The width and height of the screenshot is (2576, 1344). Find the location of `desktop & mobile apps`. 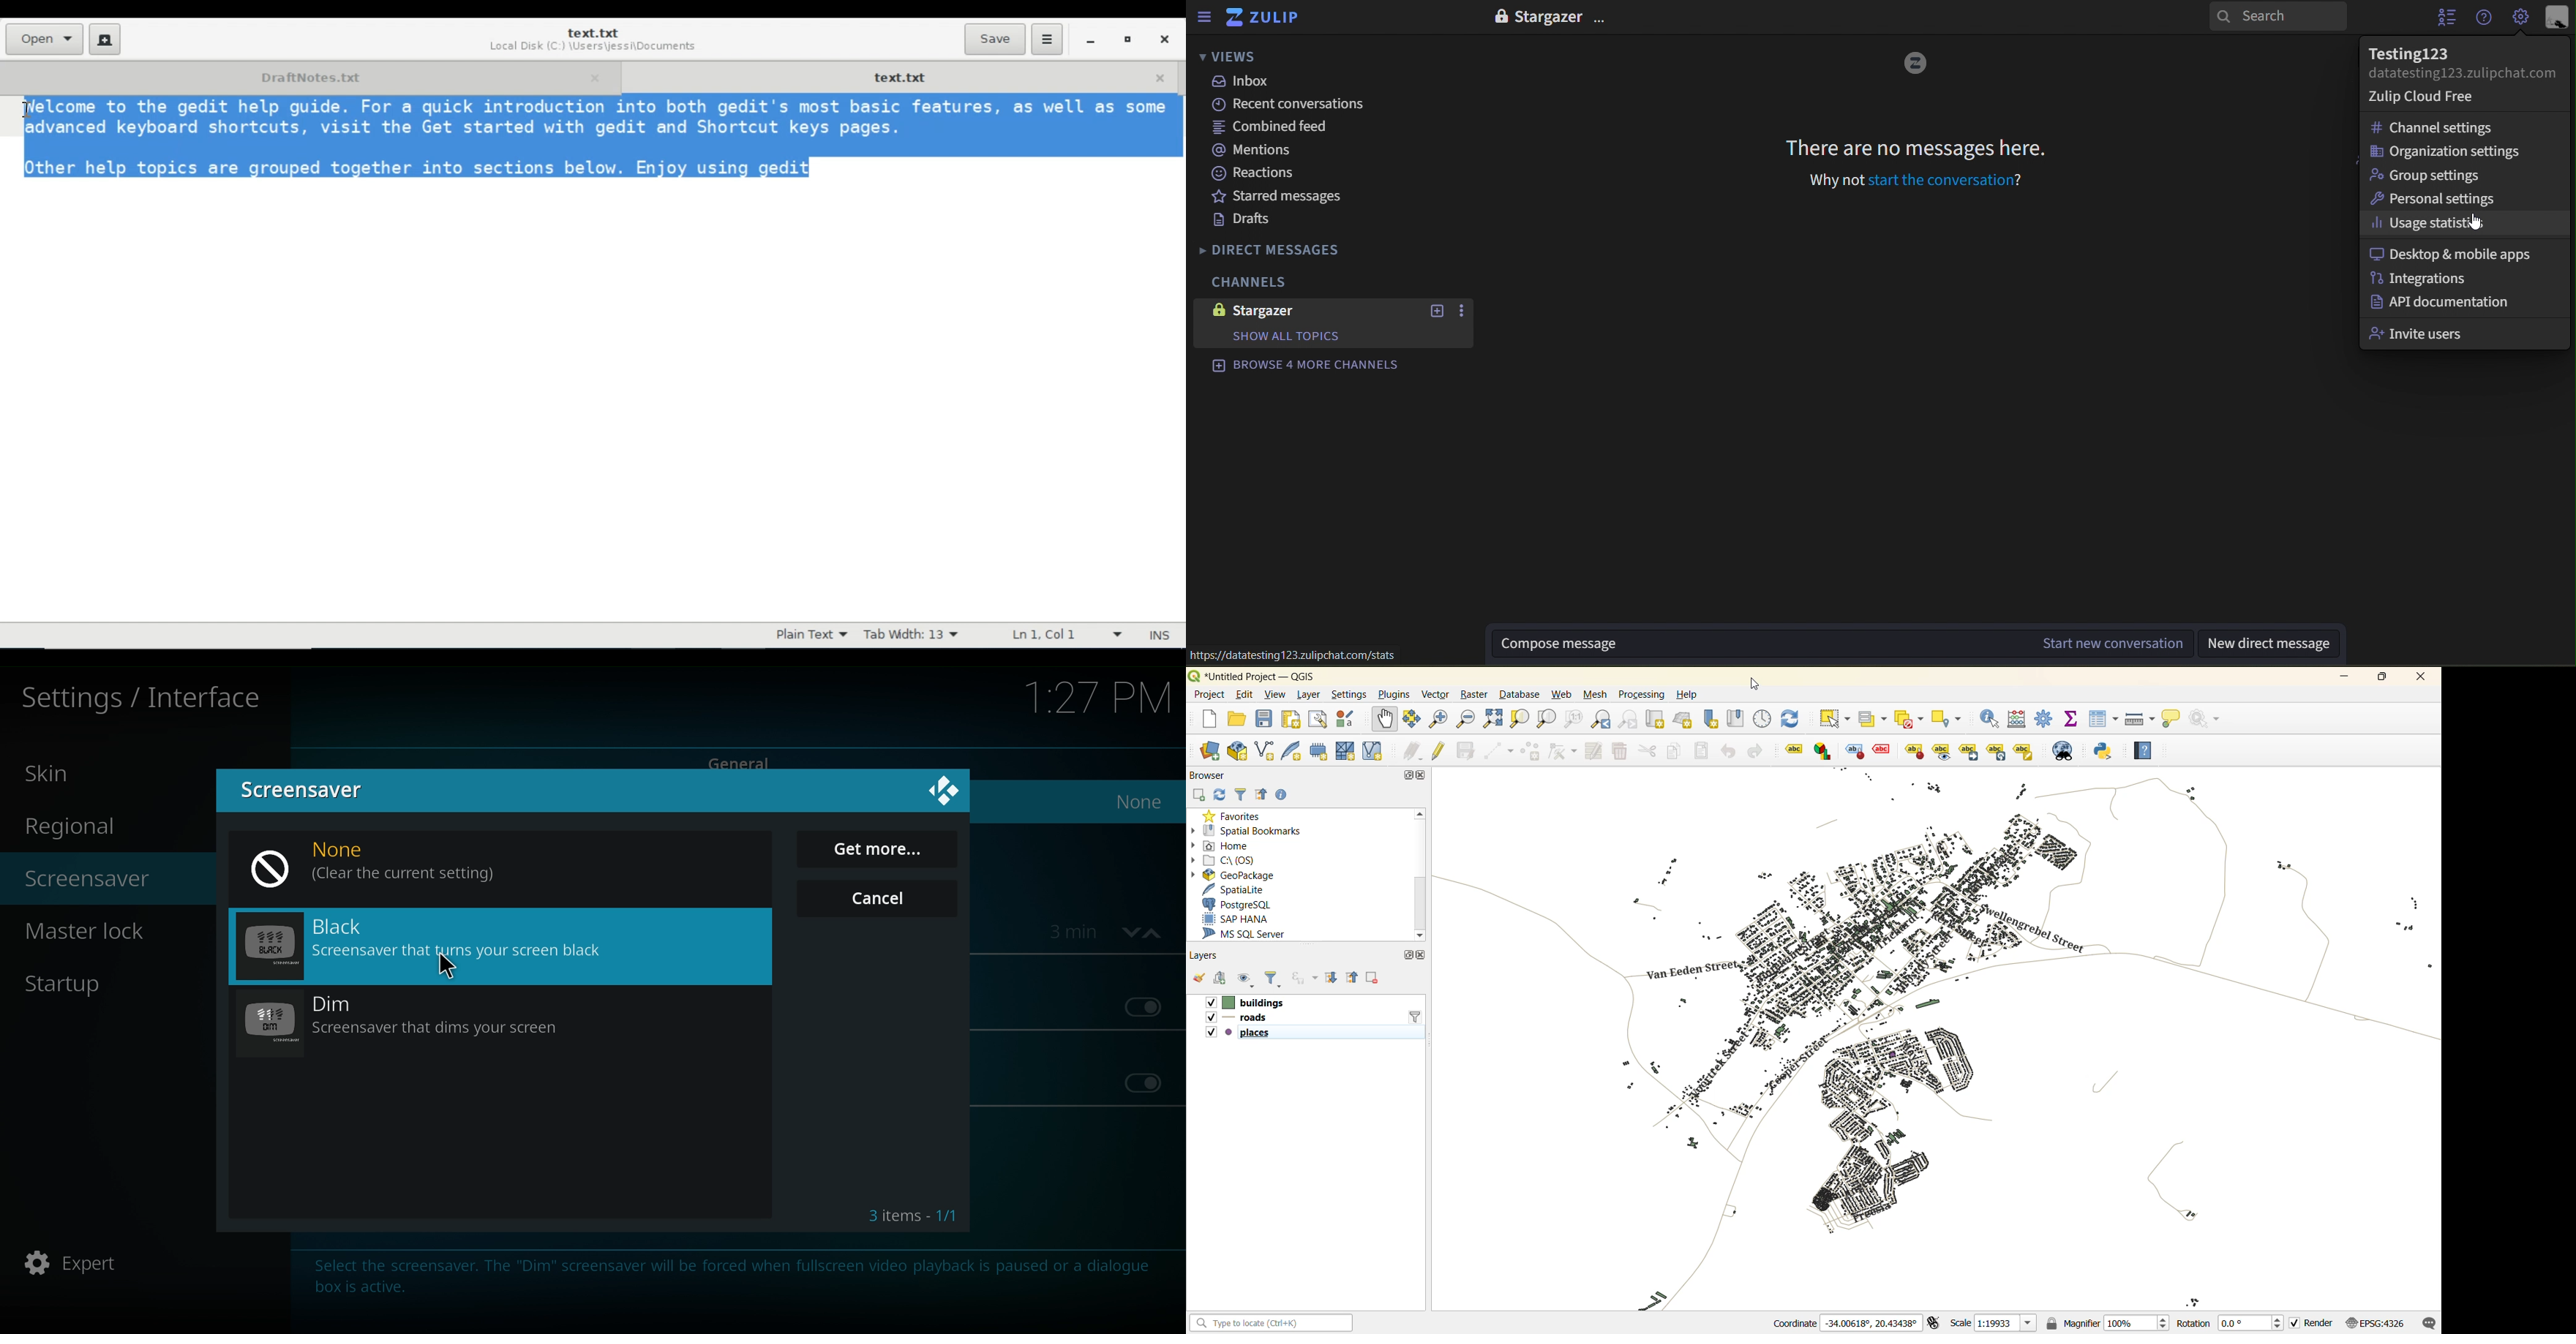

desktop & mobile apps is located at coordinates (2449, 254).